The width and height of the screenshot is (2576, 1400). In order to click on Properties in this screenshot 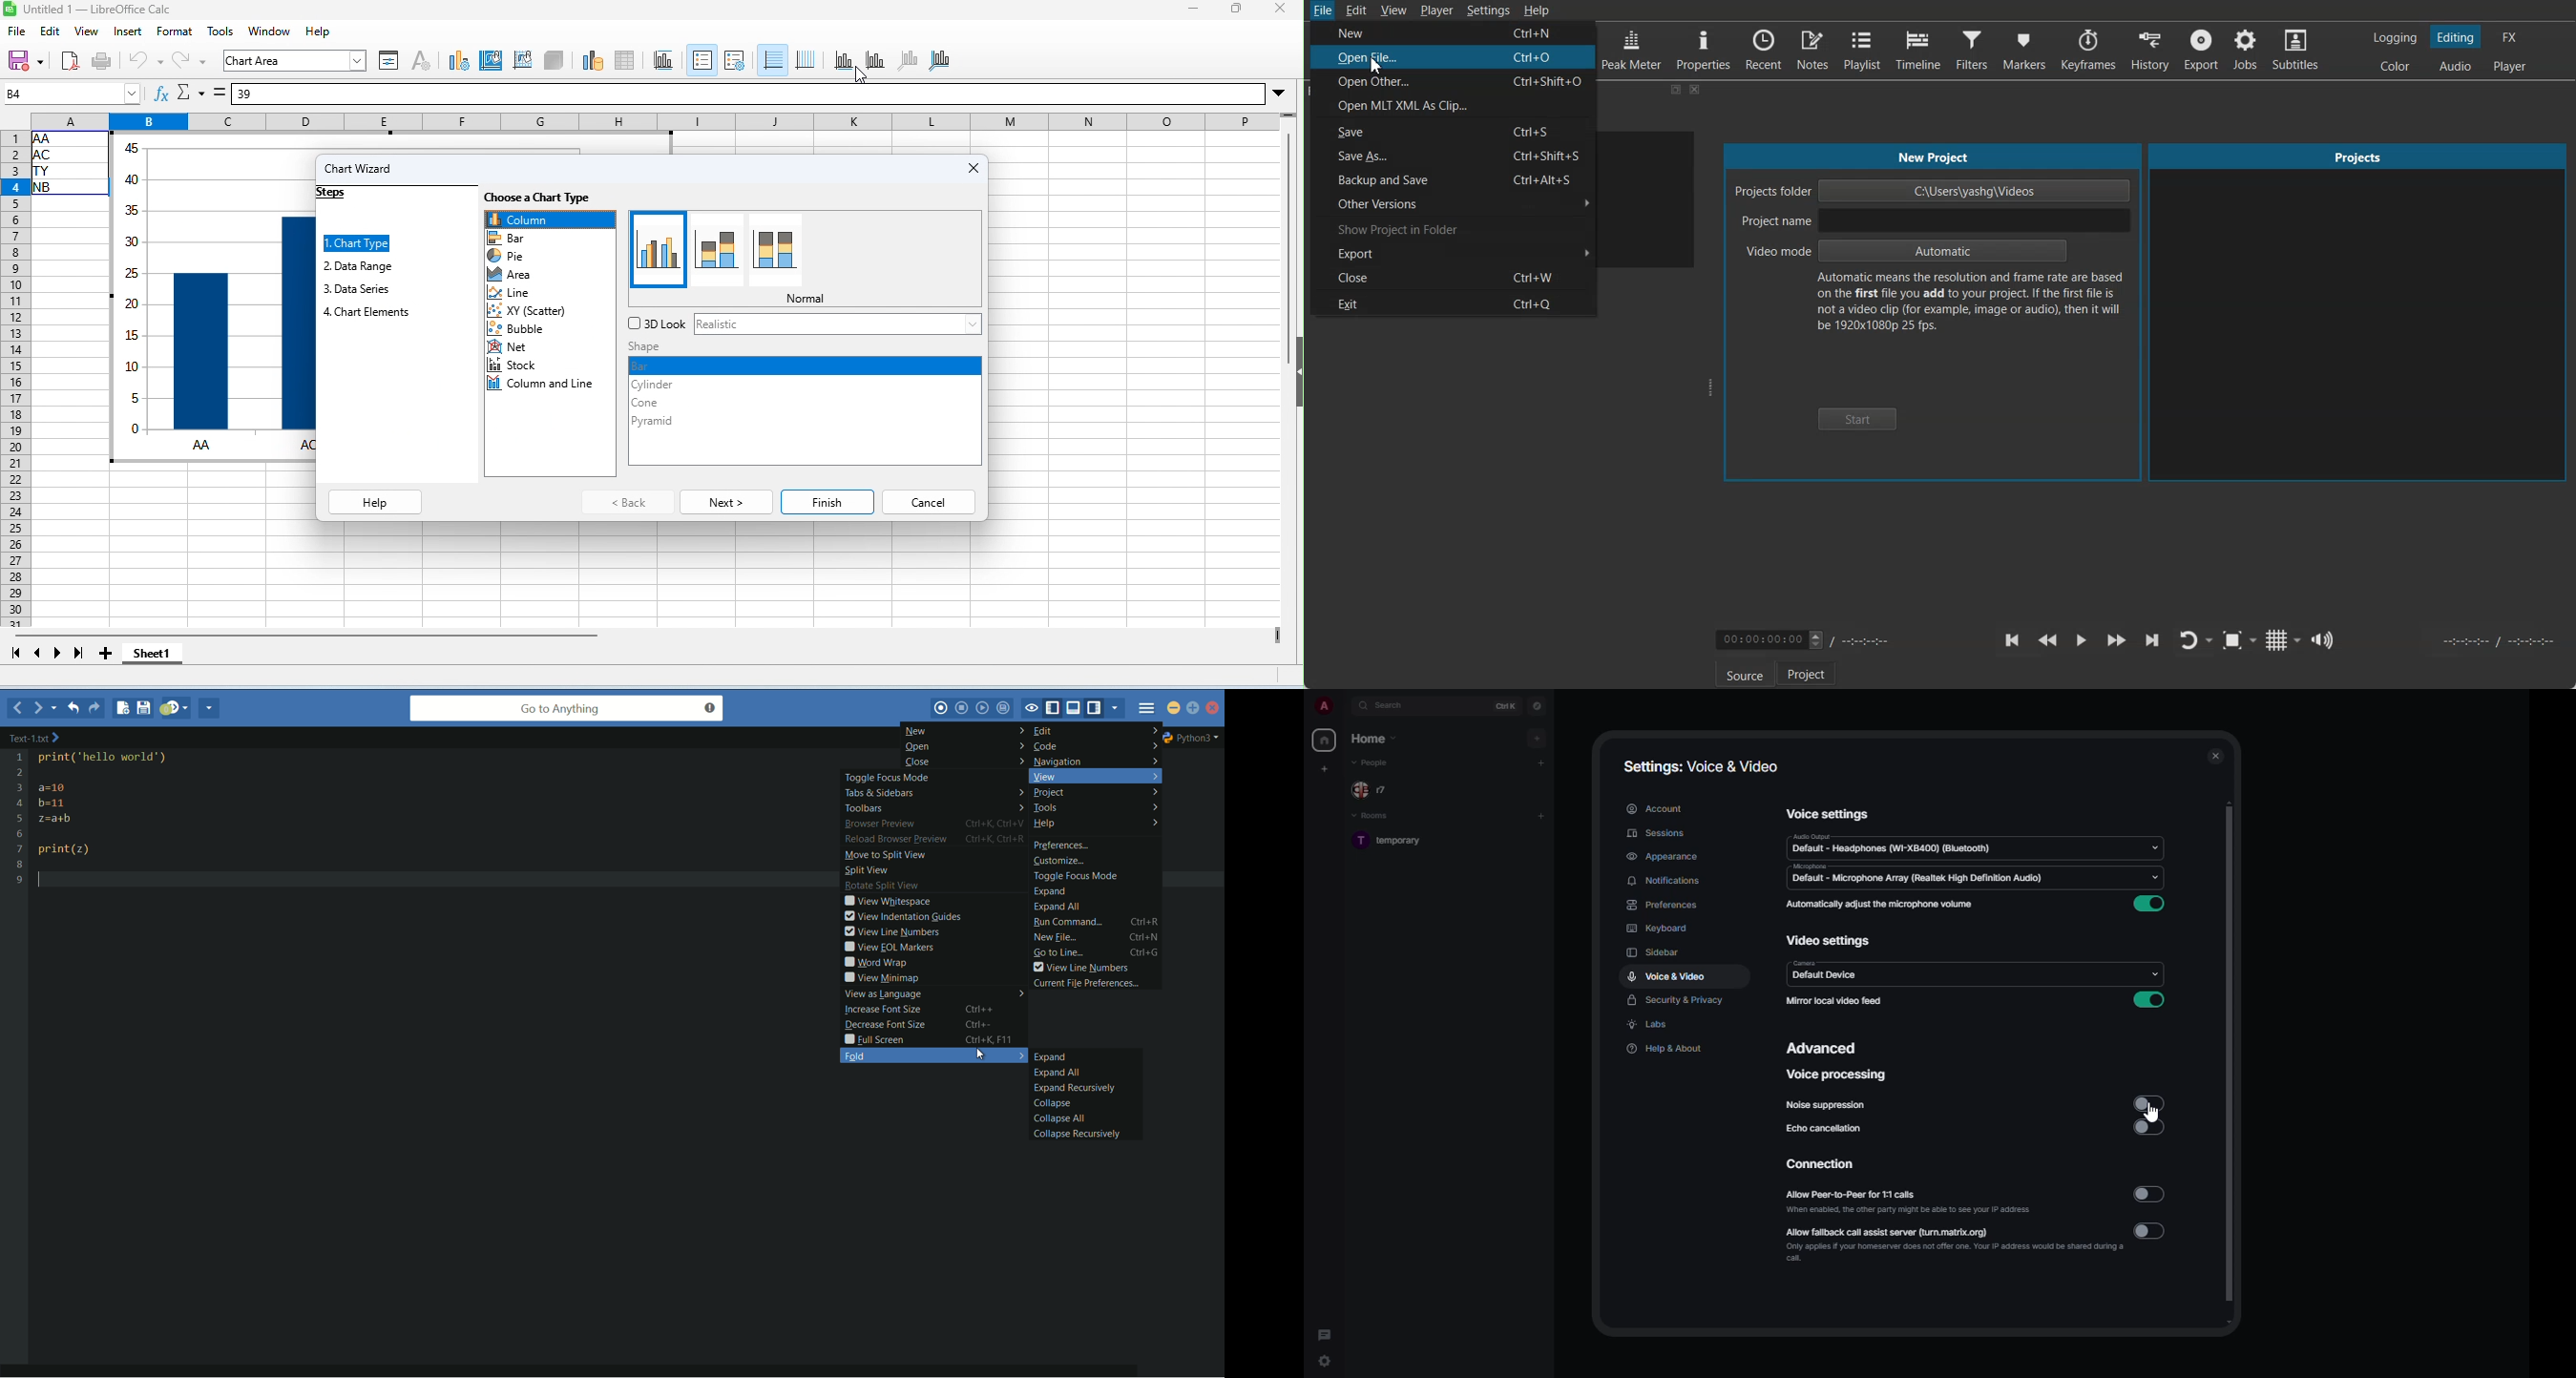, I will do `click(1704, 48)`.